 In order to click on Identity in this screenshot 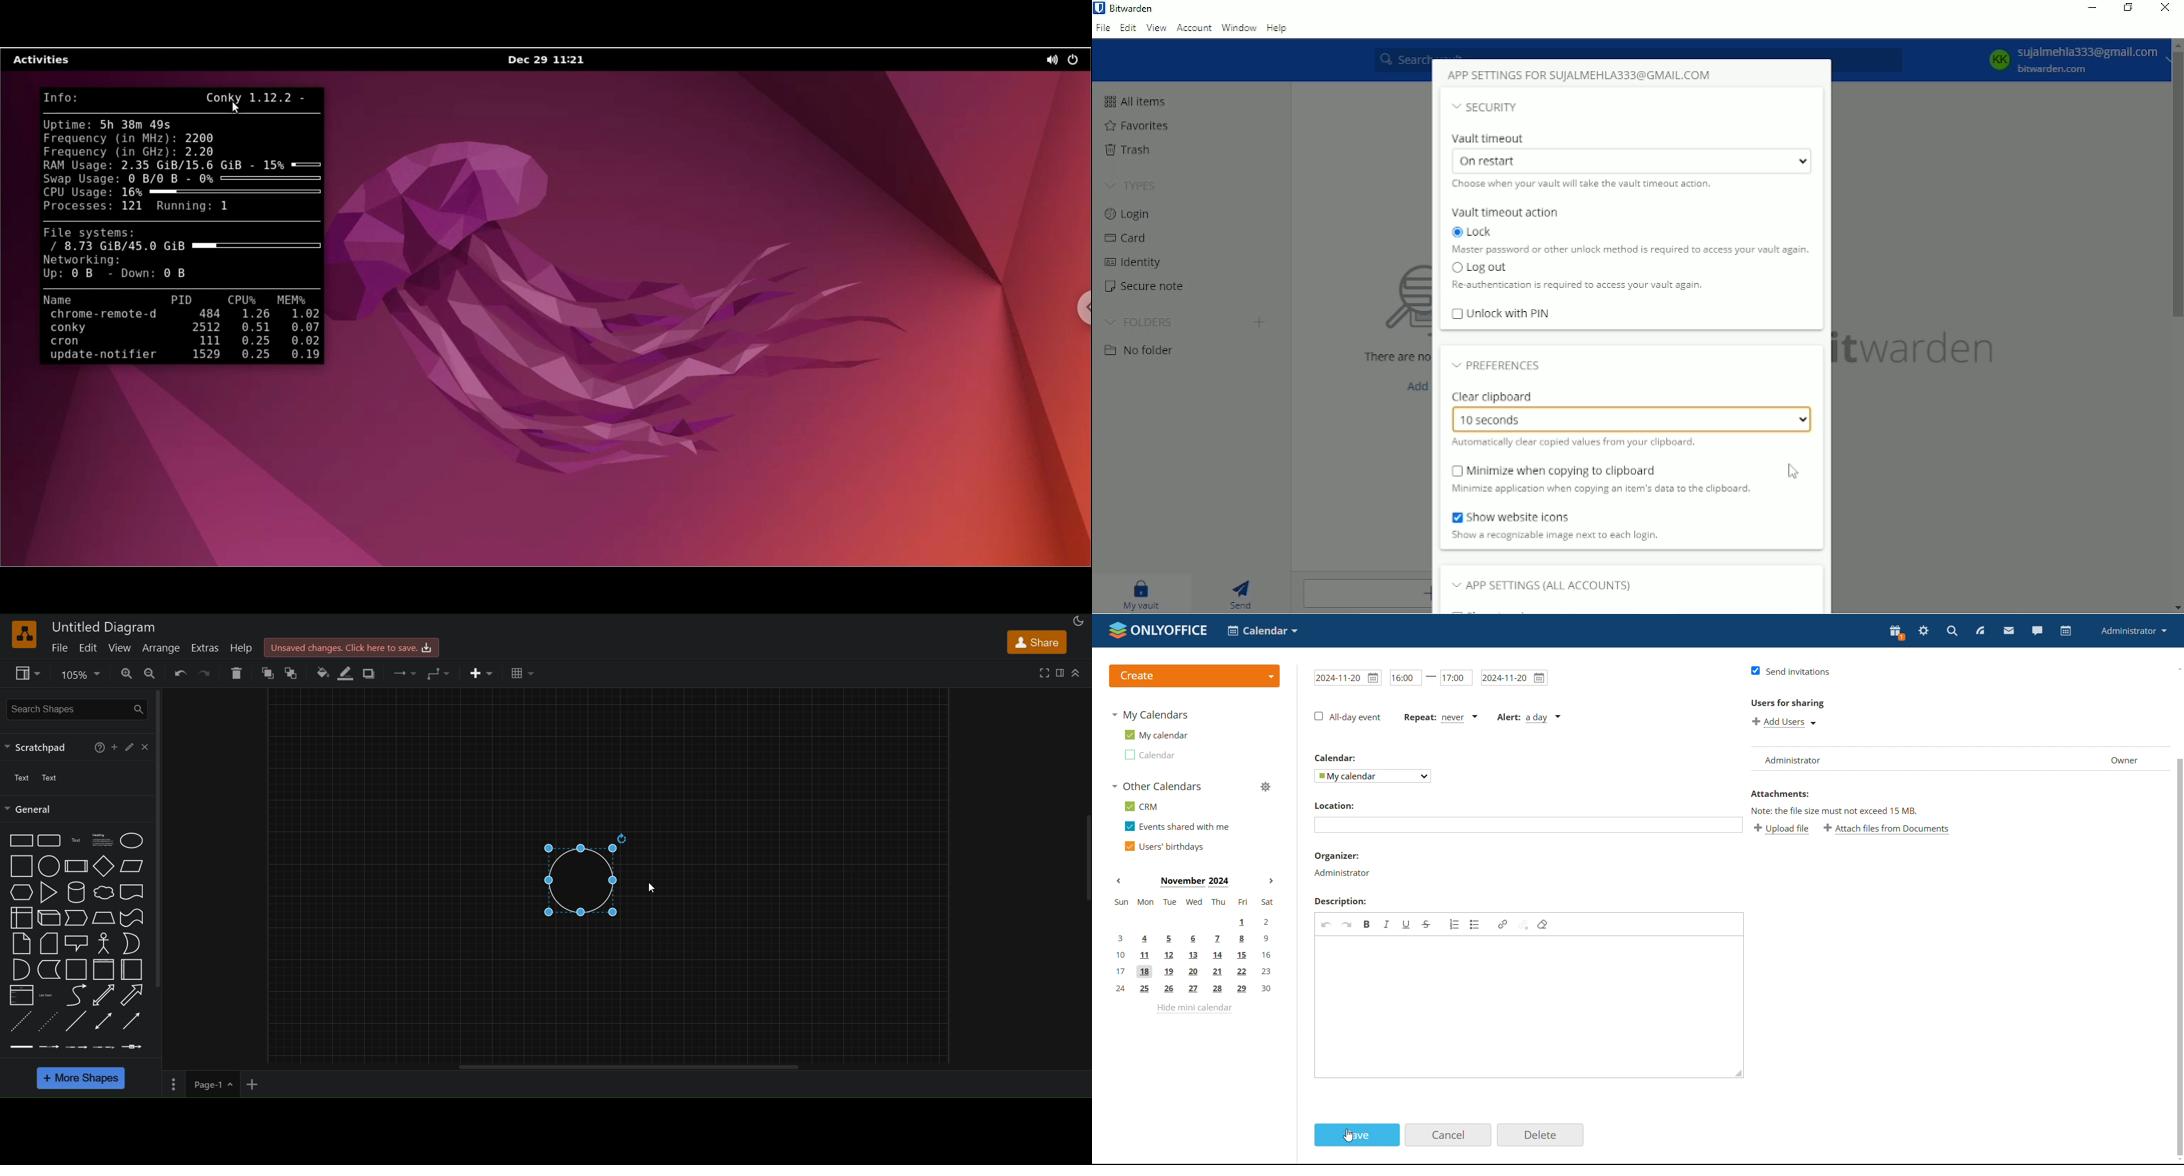, I will do `click(1136, 263)`.